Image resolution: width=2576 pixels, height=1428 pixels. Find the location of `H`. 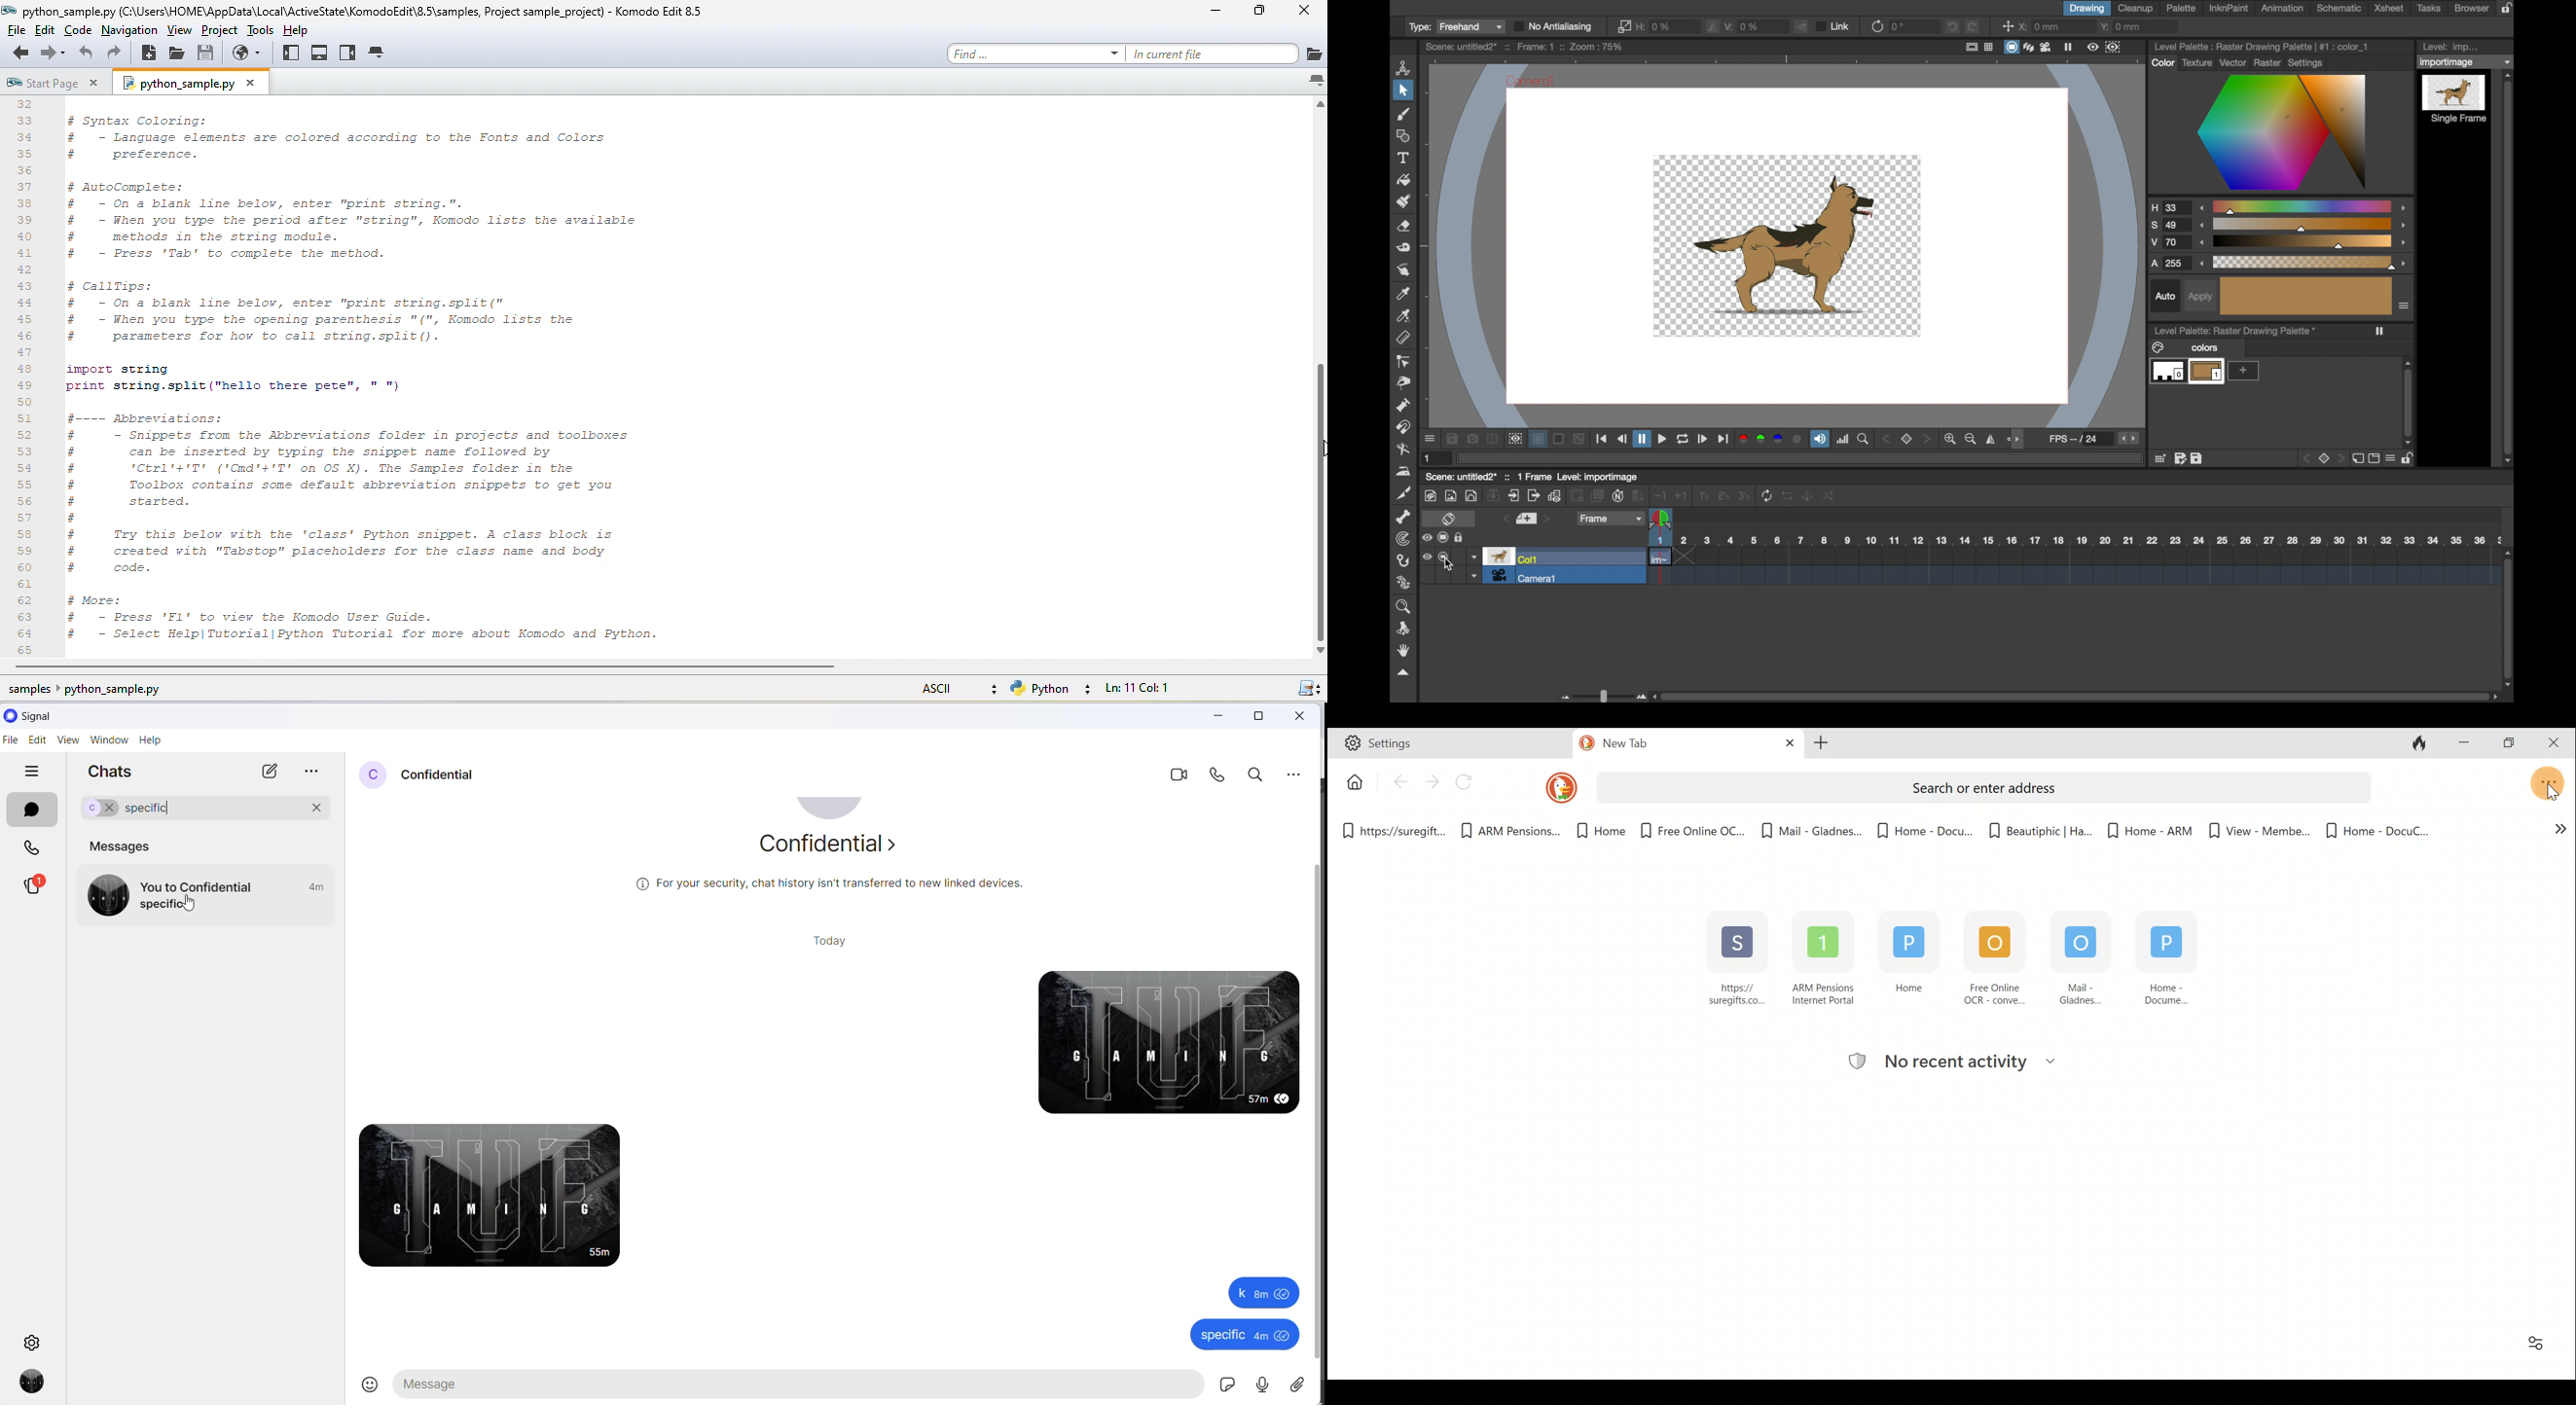

H is located at coordinates (1657, 26).